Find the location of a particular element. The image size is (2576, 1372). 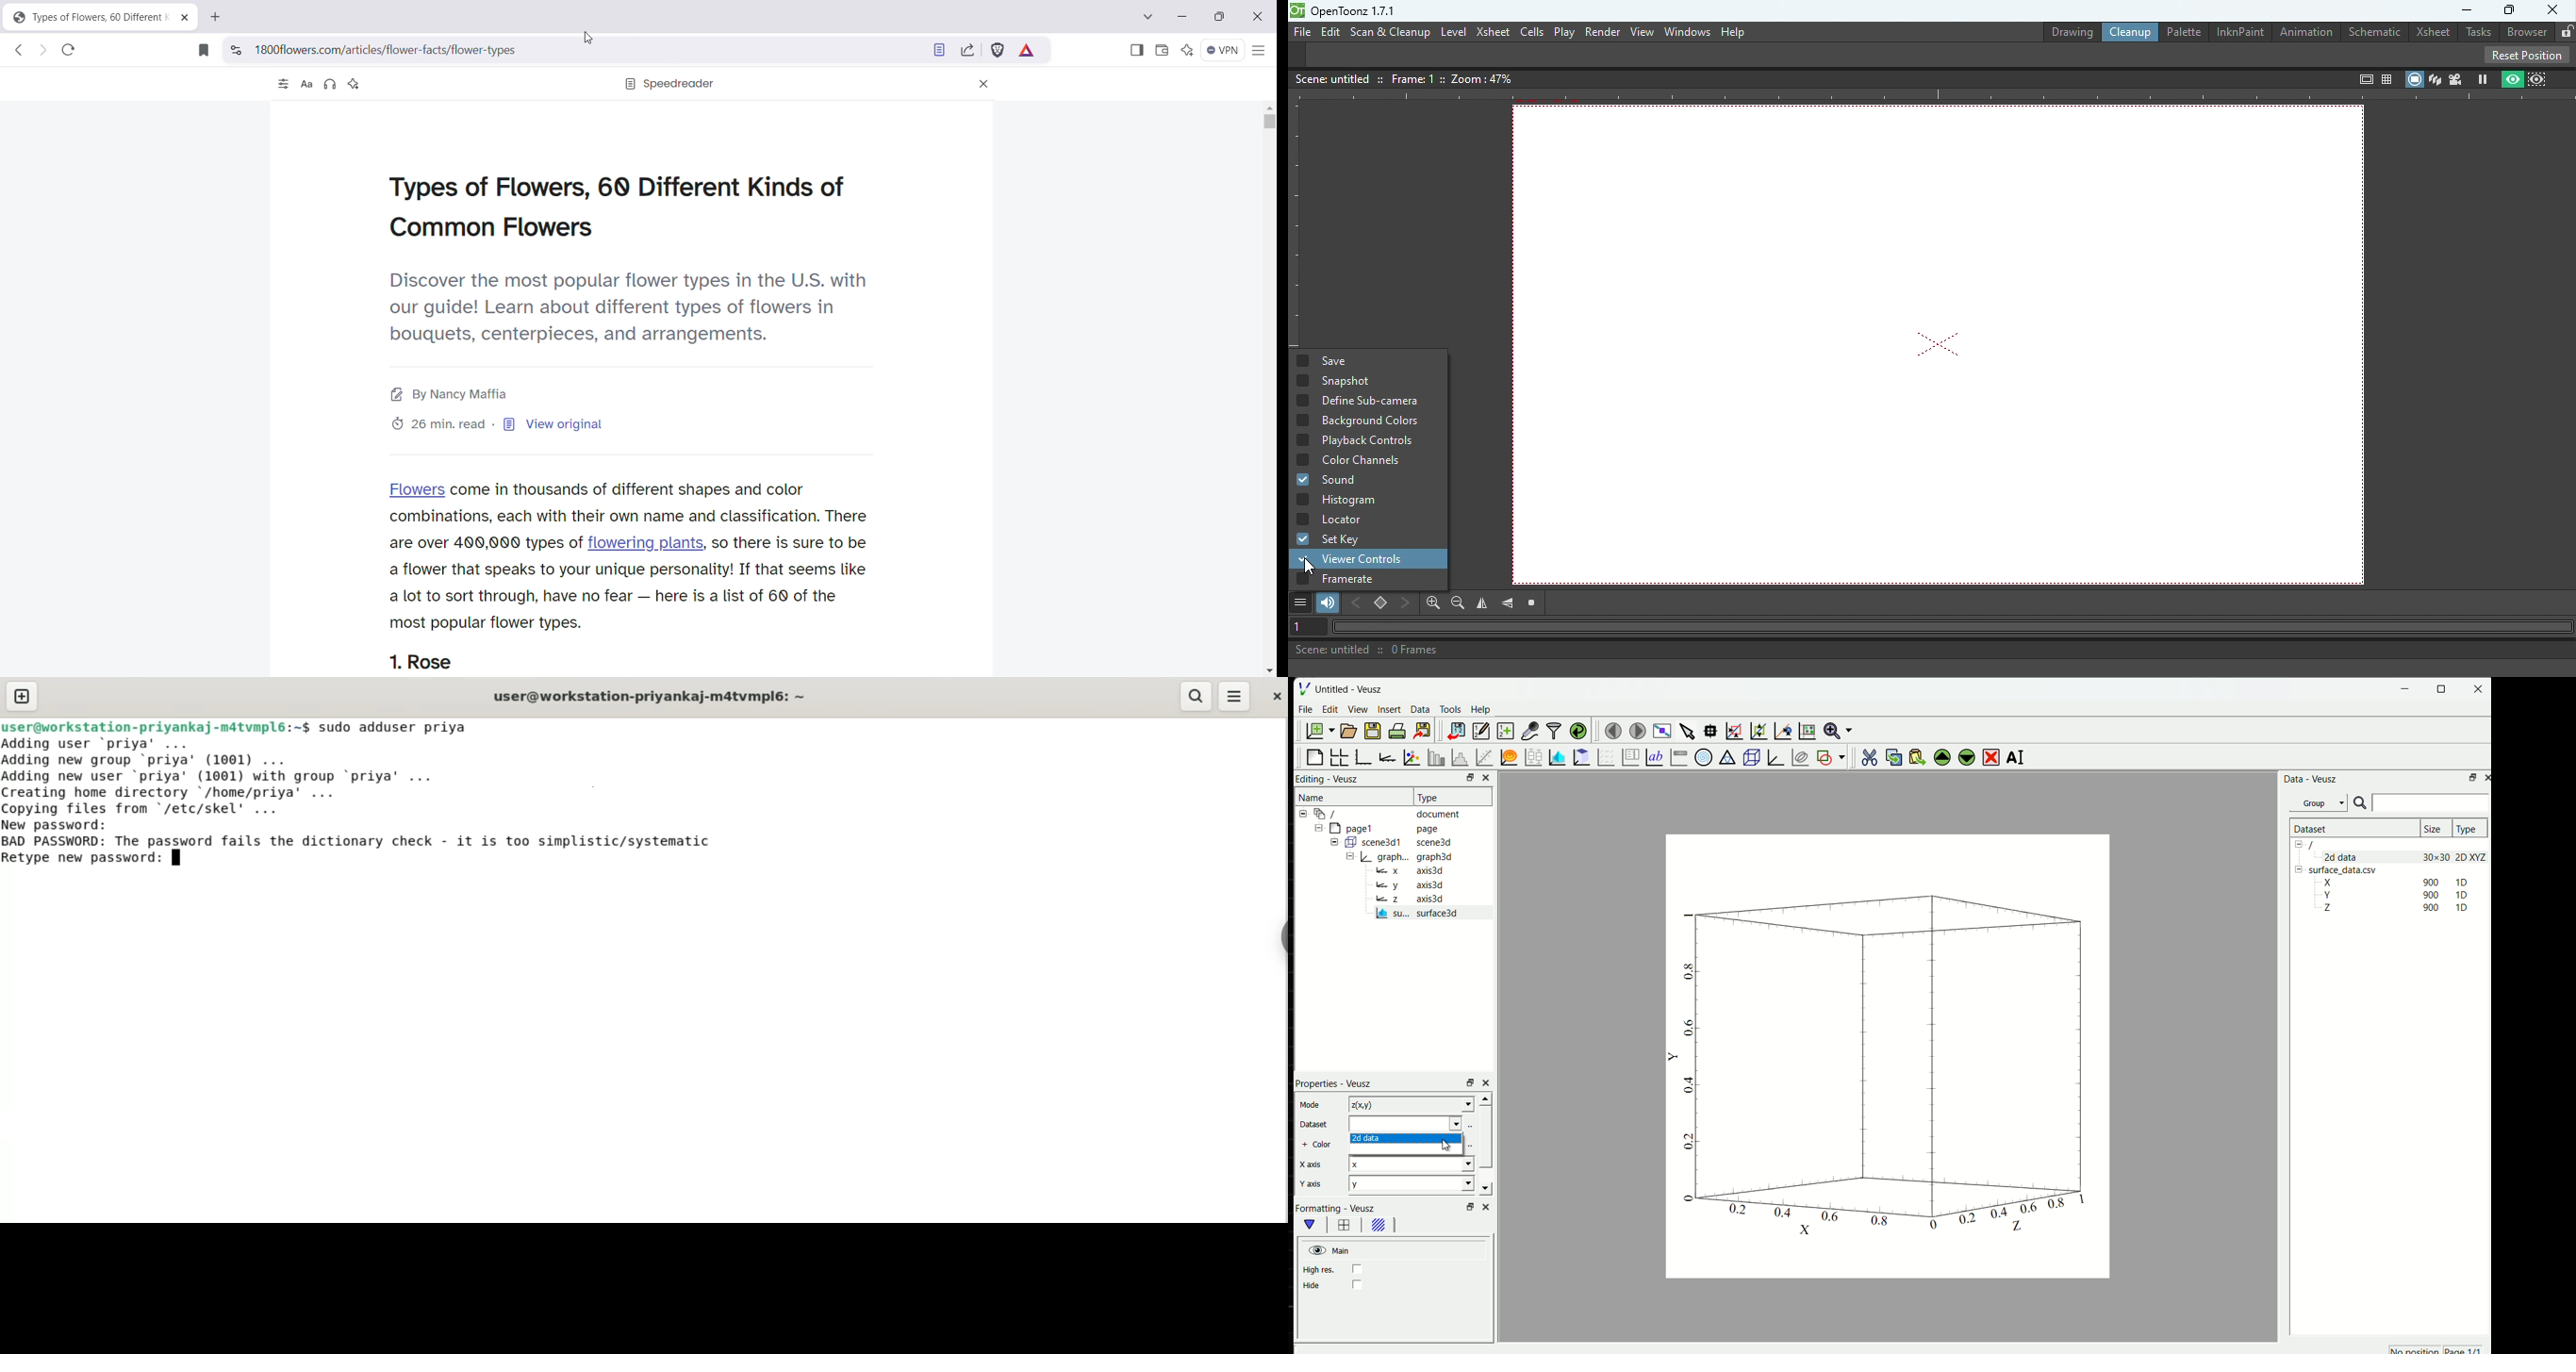

 is located at coordinates (1384, 856).